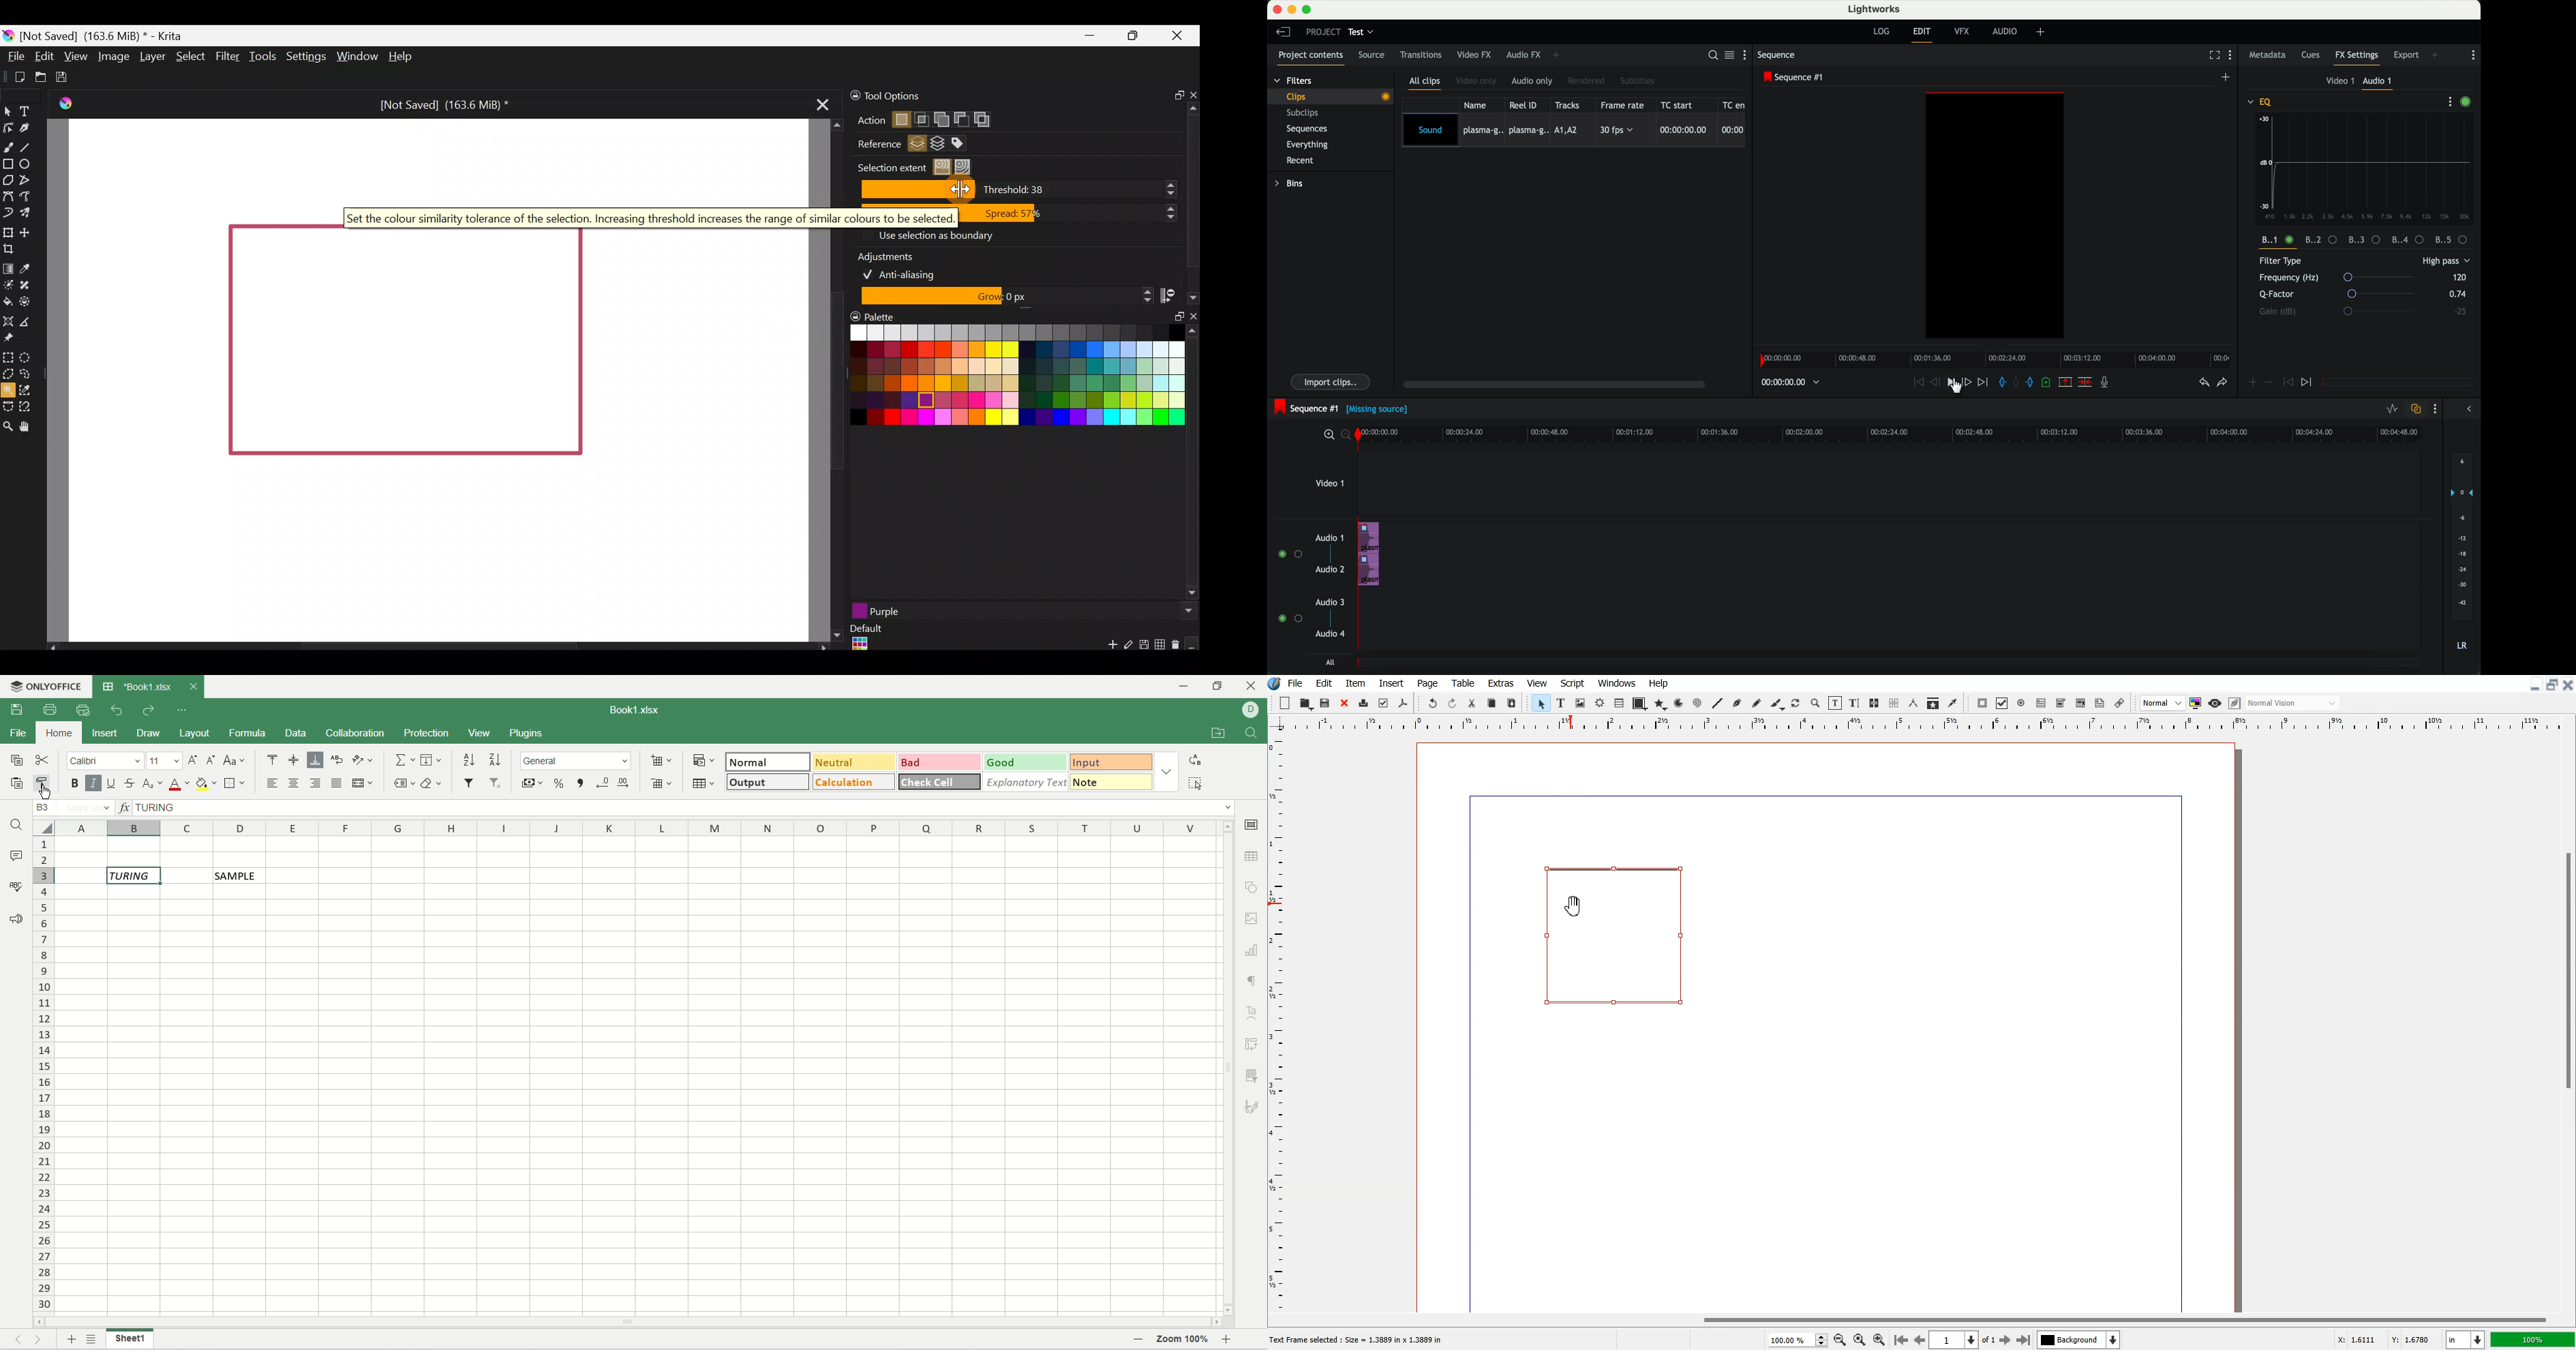 This screenshot has height=1372, width=2576. What do you see at coordinates (295, 762) in the screenshot?
I see `align middle` at bounding box center [295, 762].